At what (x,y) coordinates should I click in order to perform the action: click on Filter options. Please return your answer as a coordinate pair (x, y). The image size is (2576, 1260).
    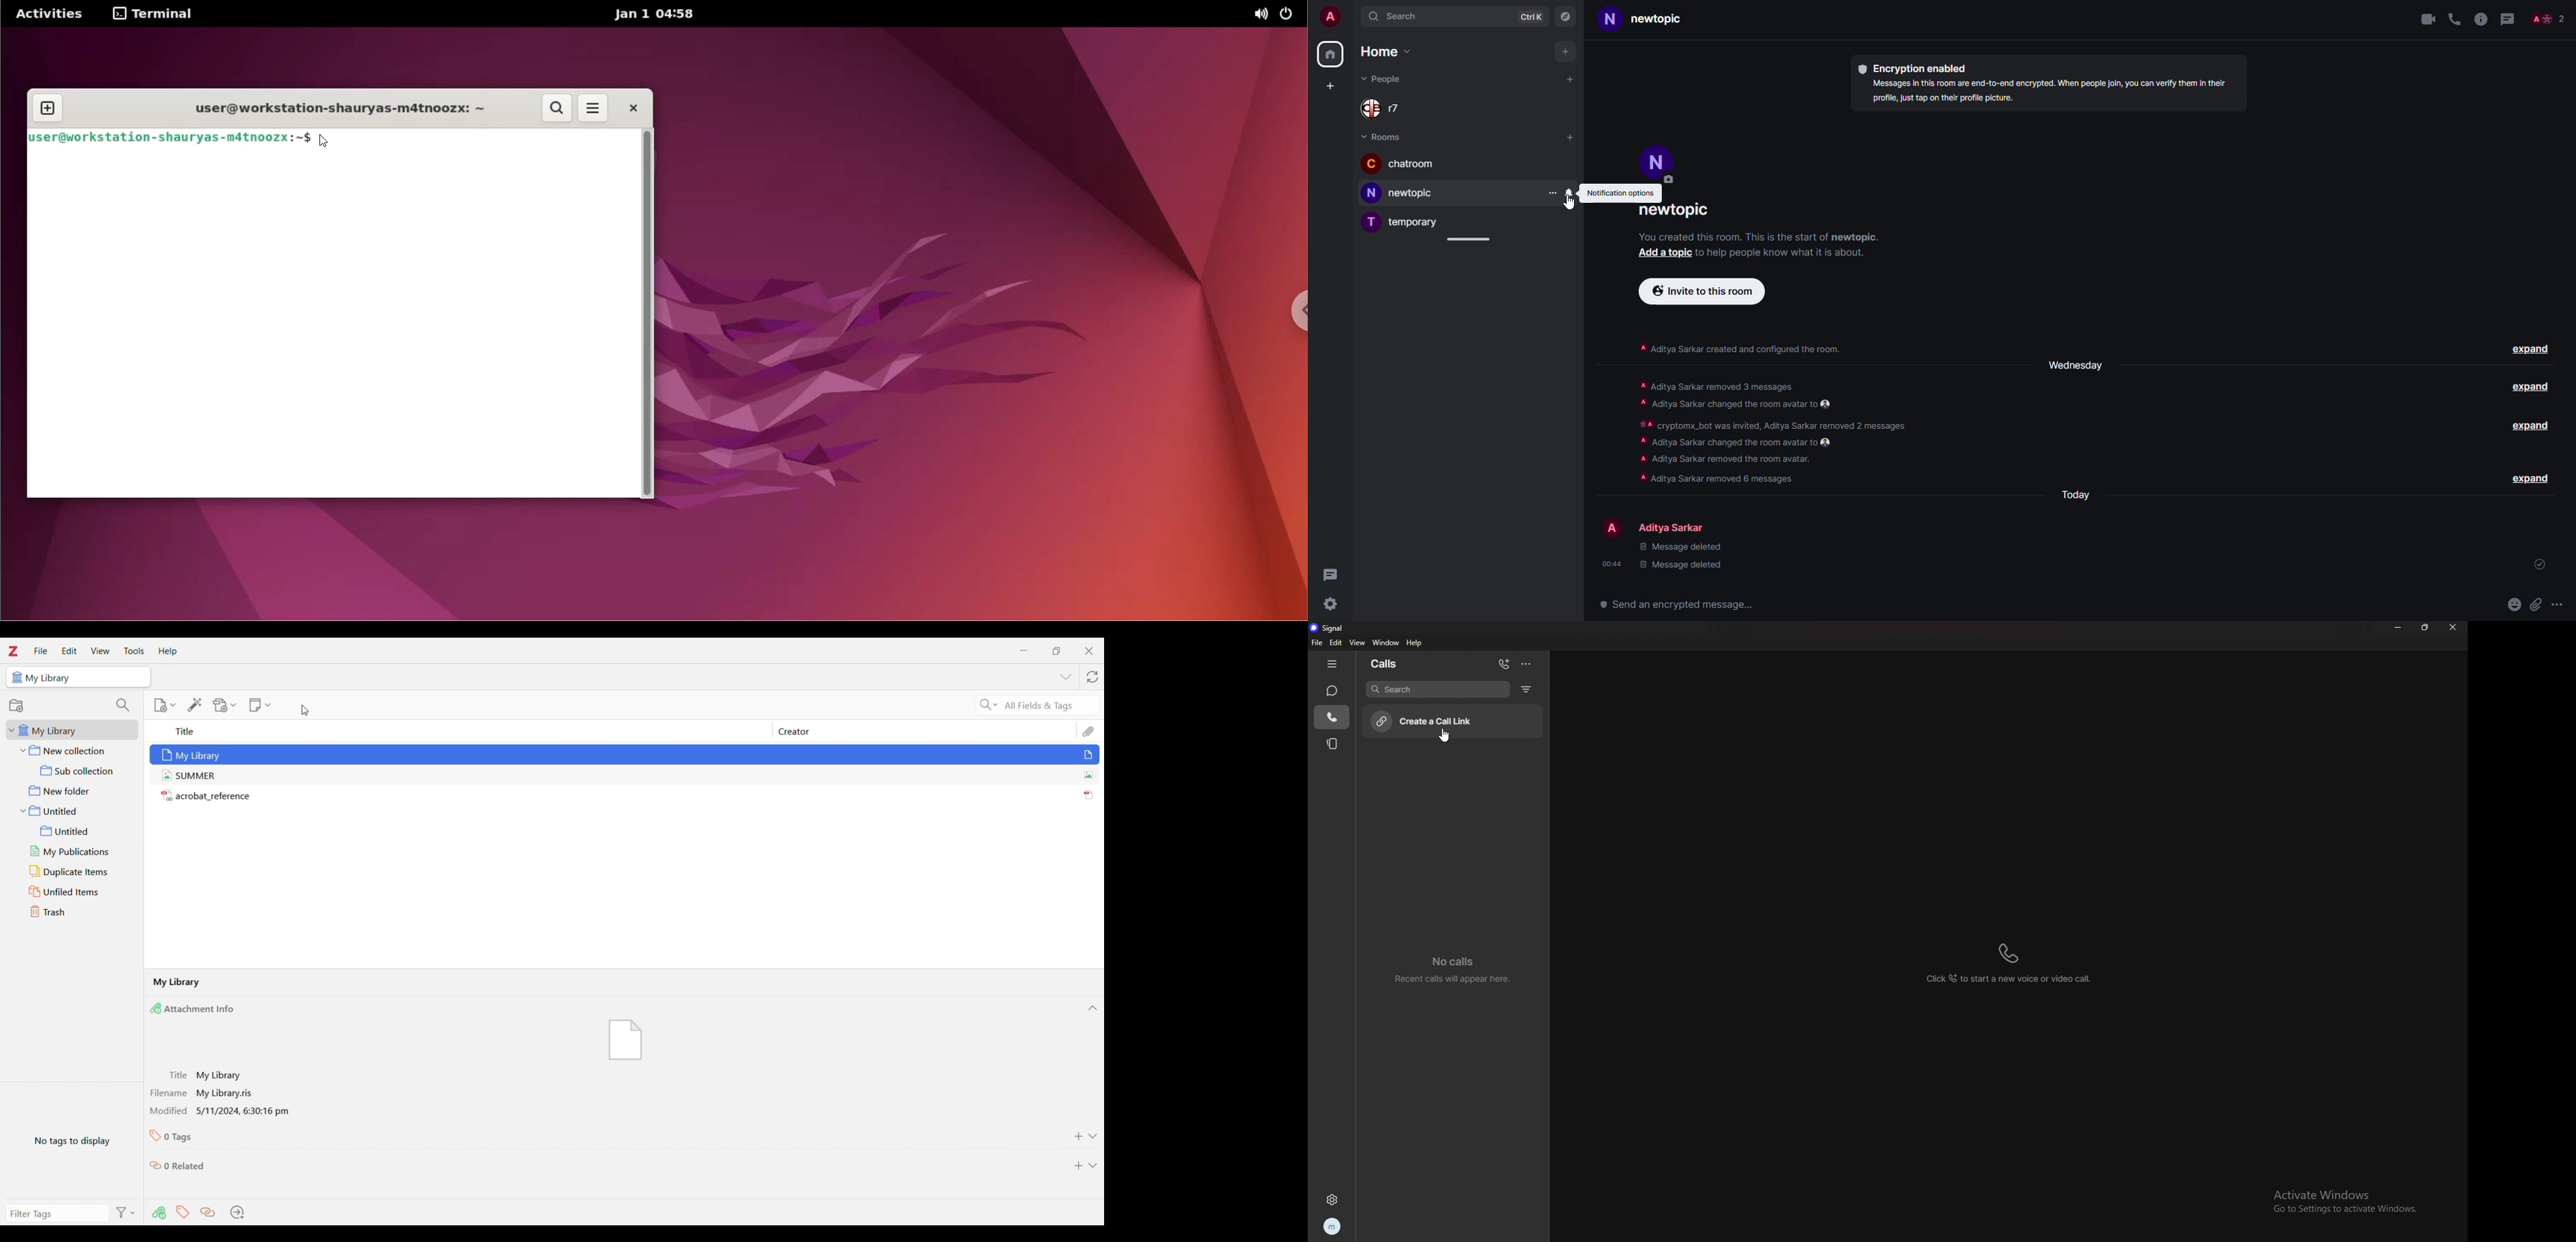
    Looking at the image, I should click on (125, 1212).